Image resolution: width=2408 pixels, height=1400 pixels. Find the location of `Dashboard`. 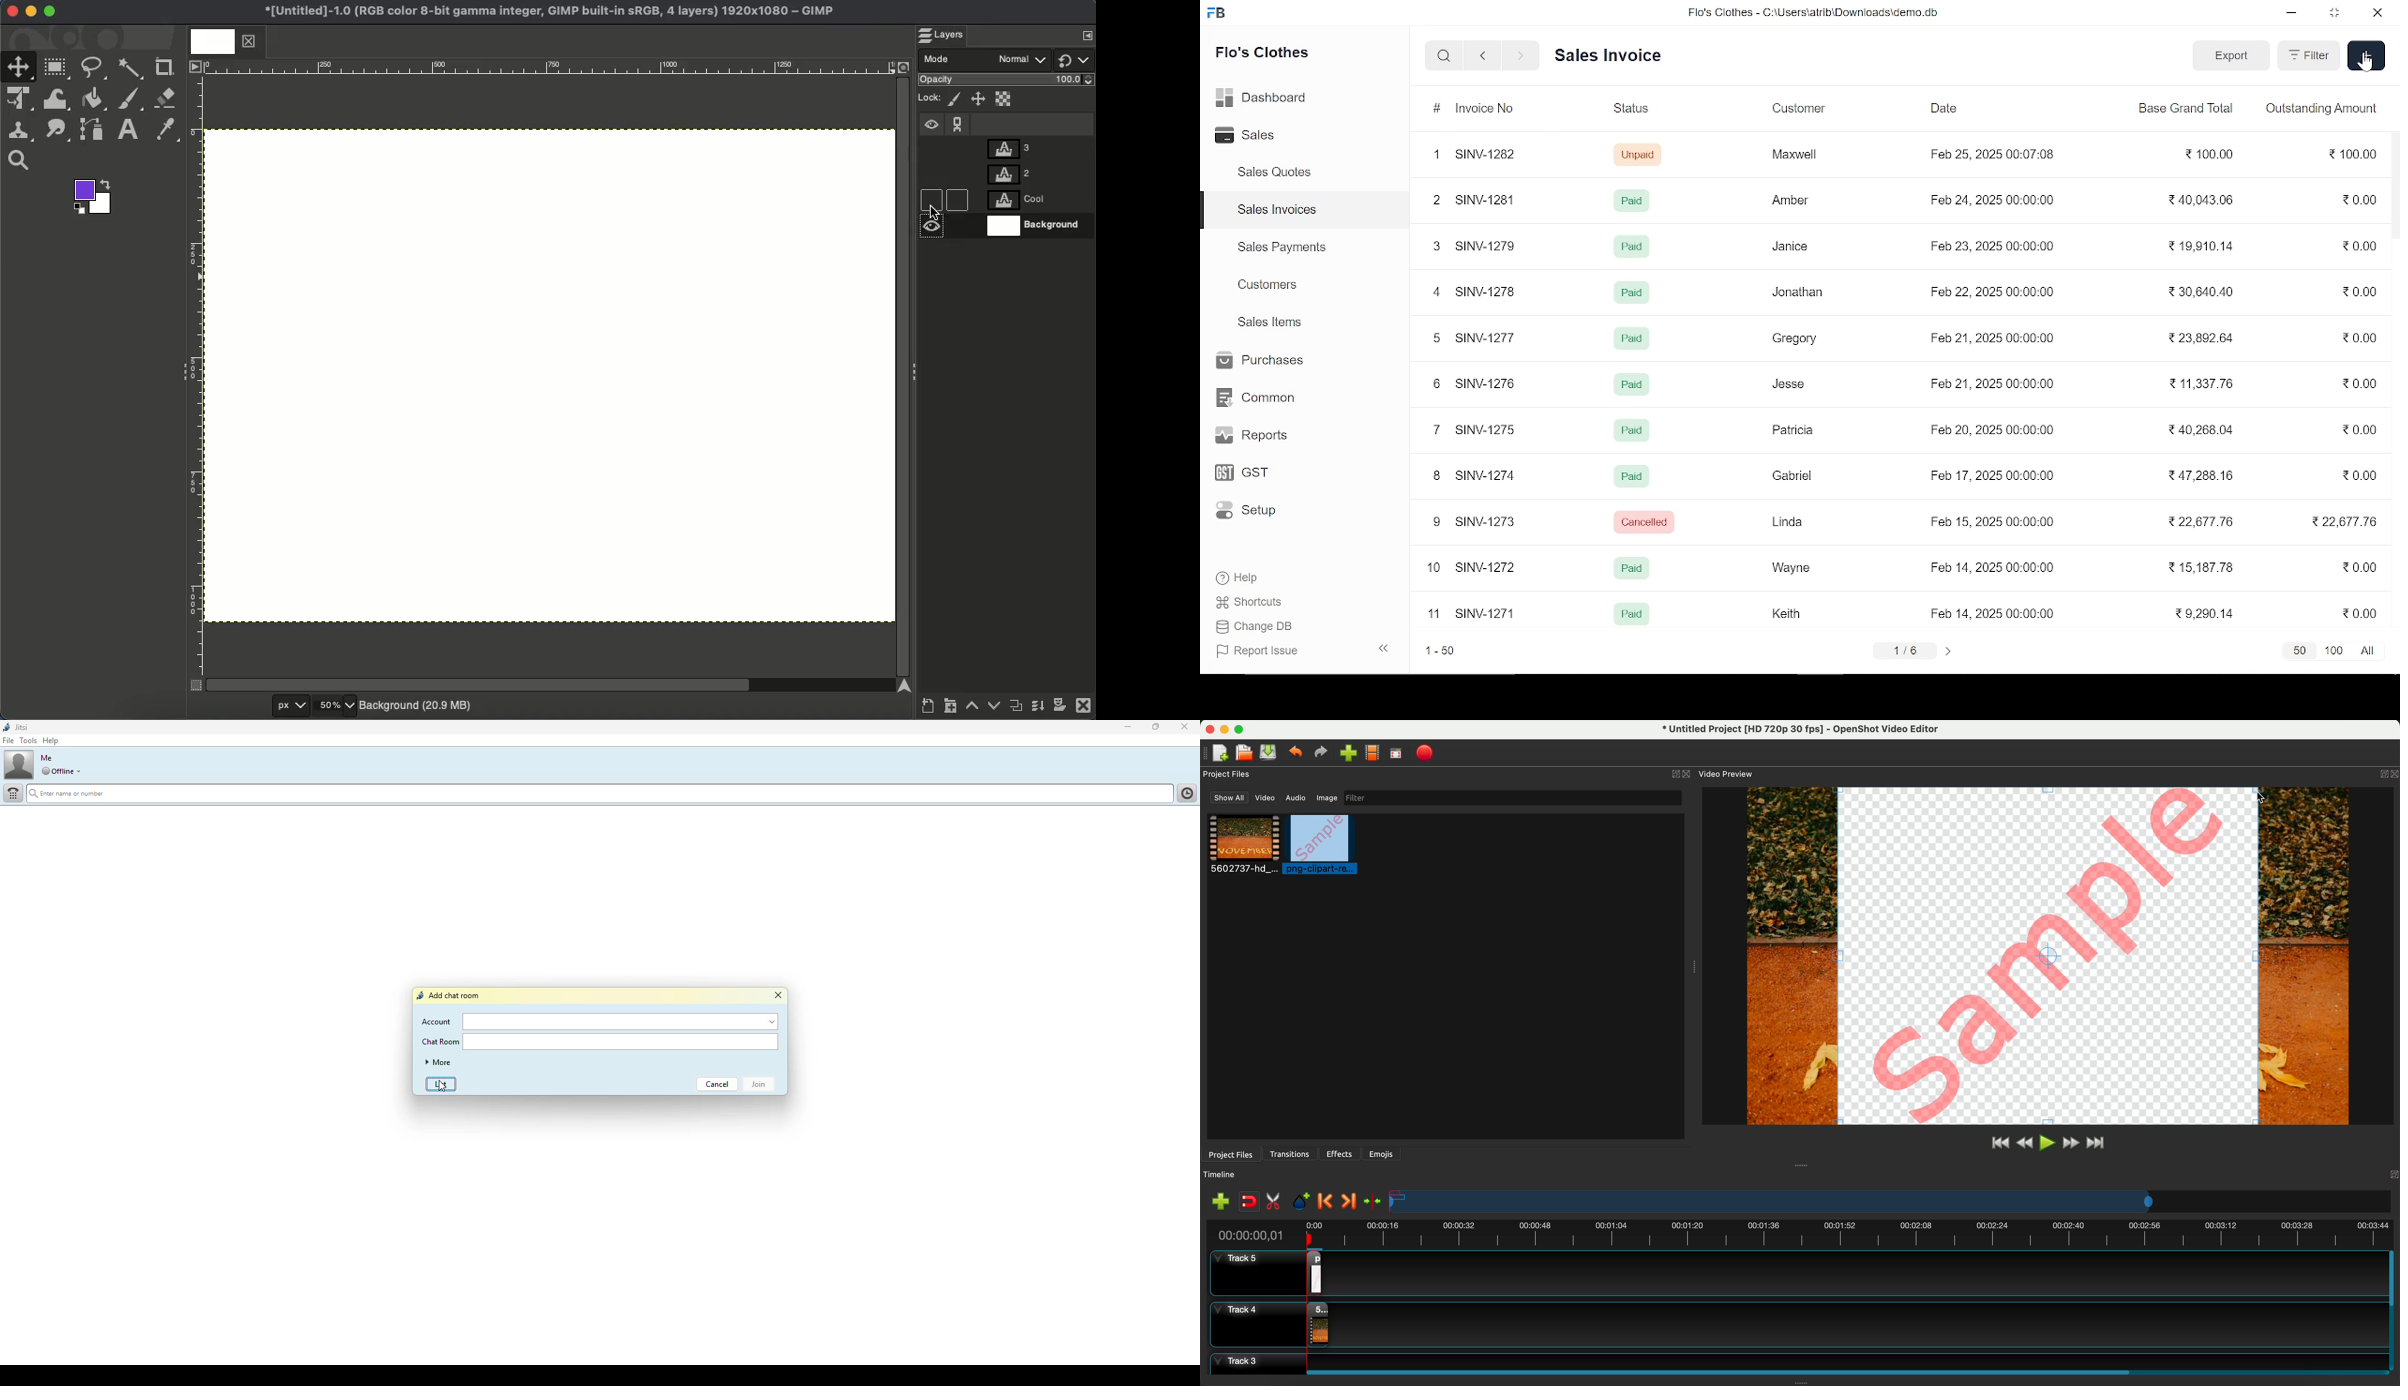

Dashboard is located at coordinates (1266, 97).